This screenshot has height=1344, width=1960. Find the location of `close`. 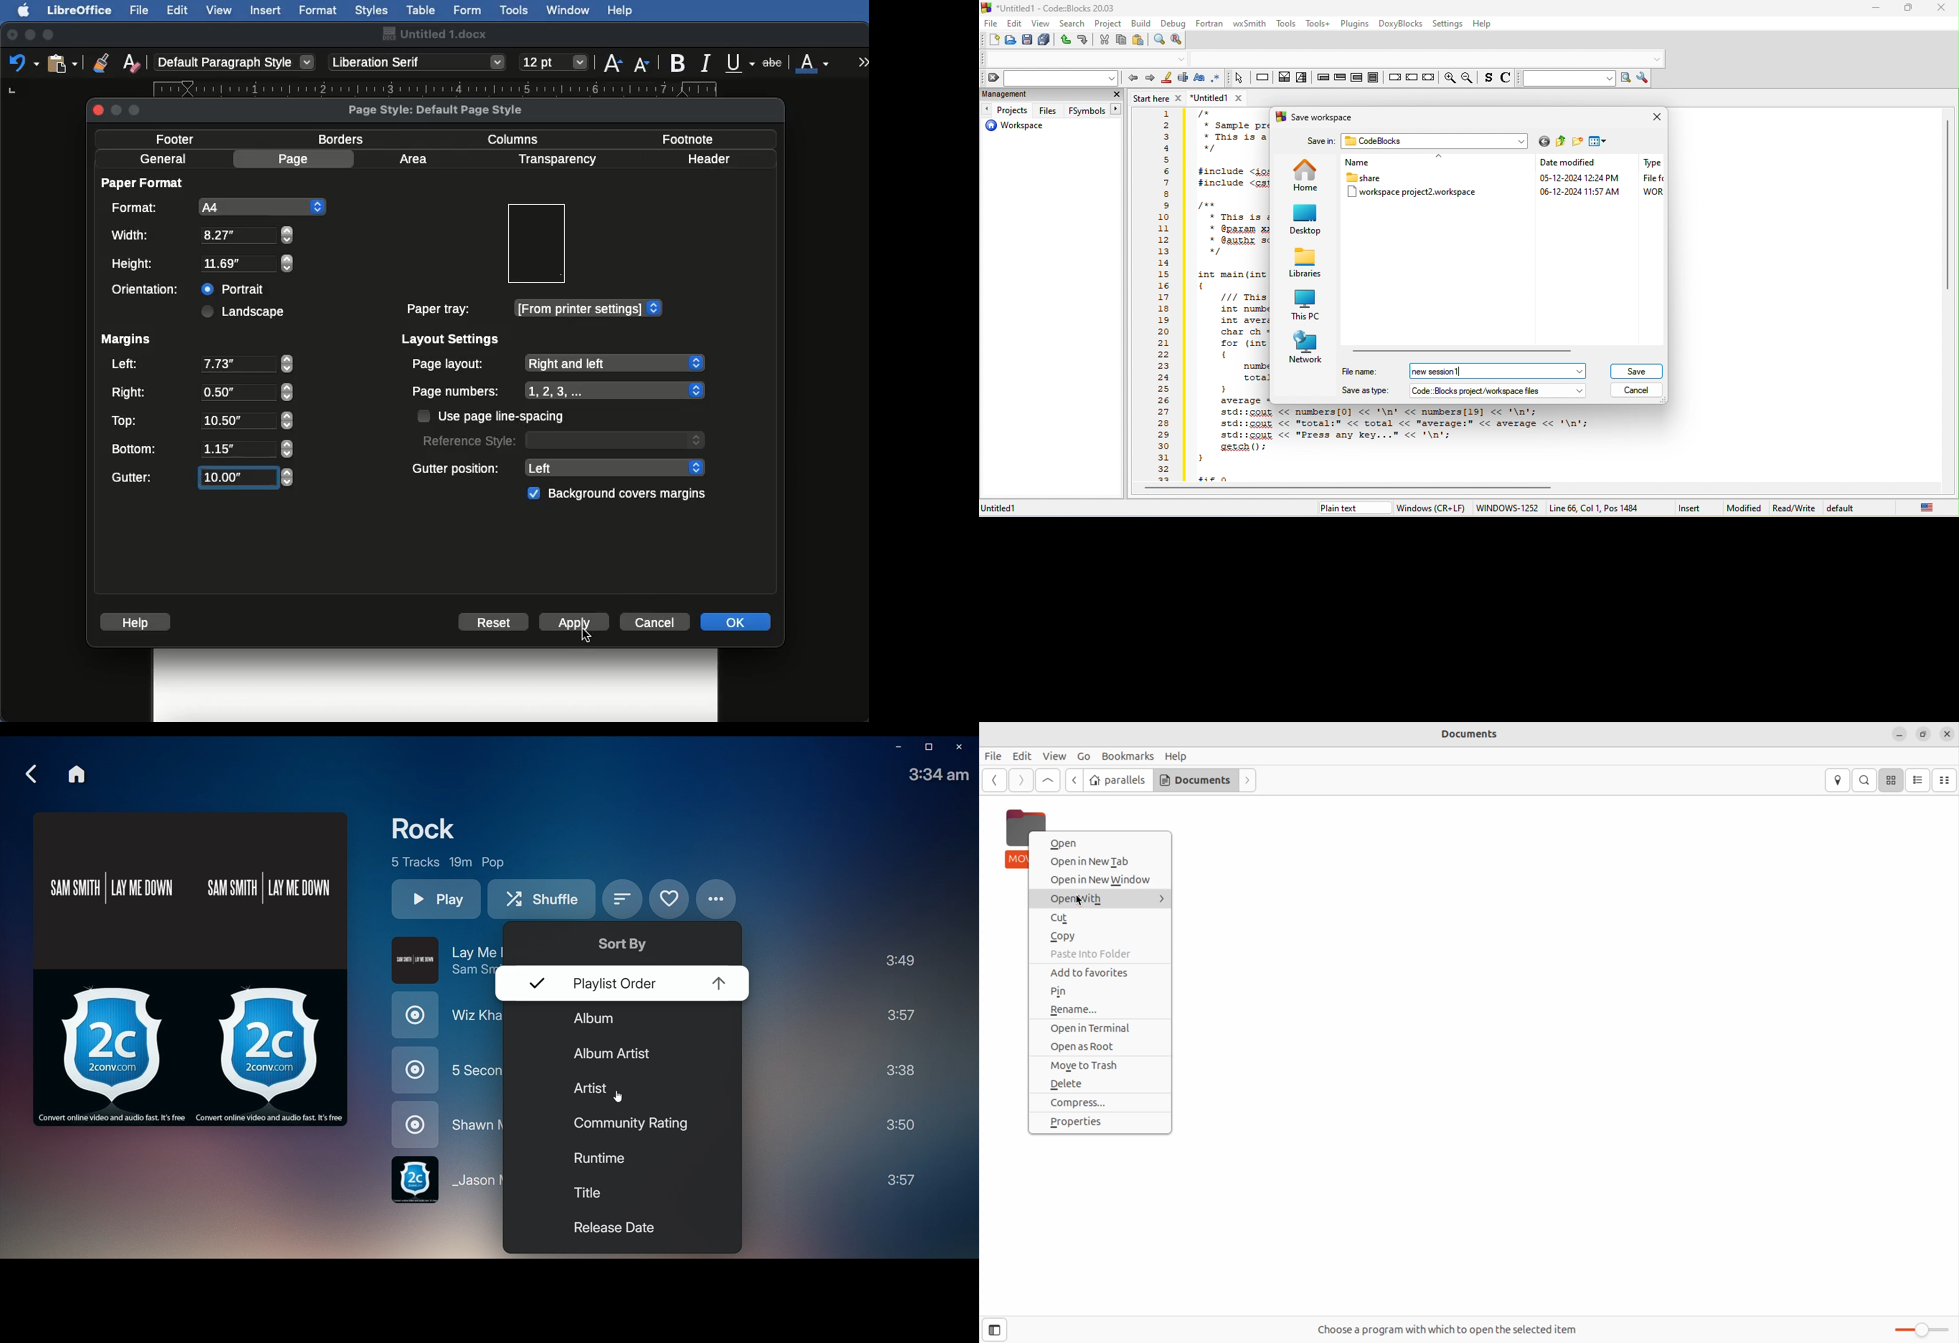

close is located at coordinates (1942, 8).